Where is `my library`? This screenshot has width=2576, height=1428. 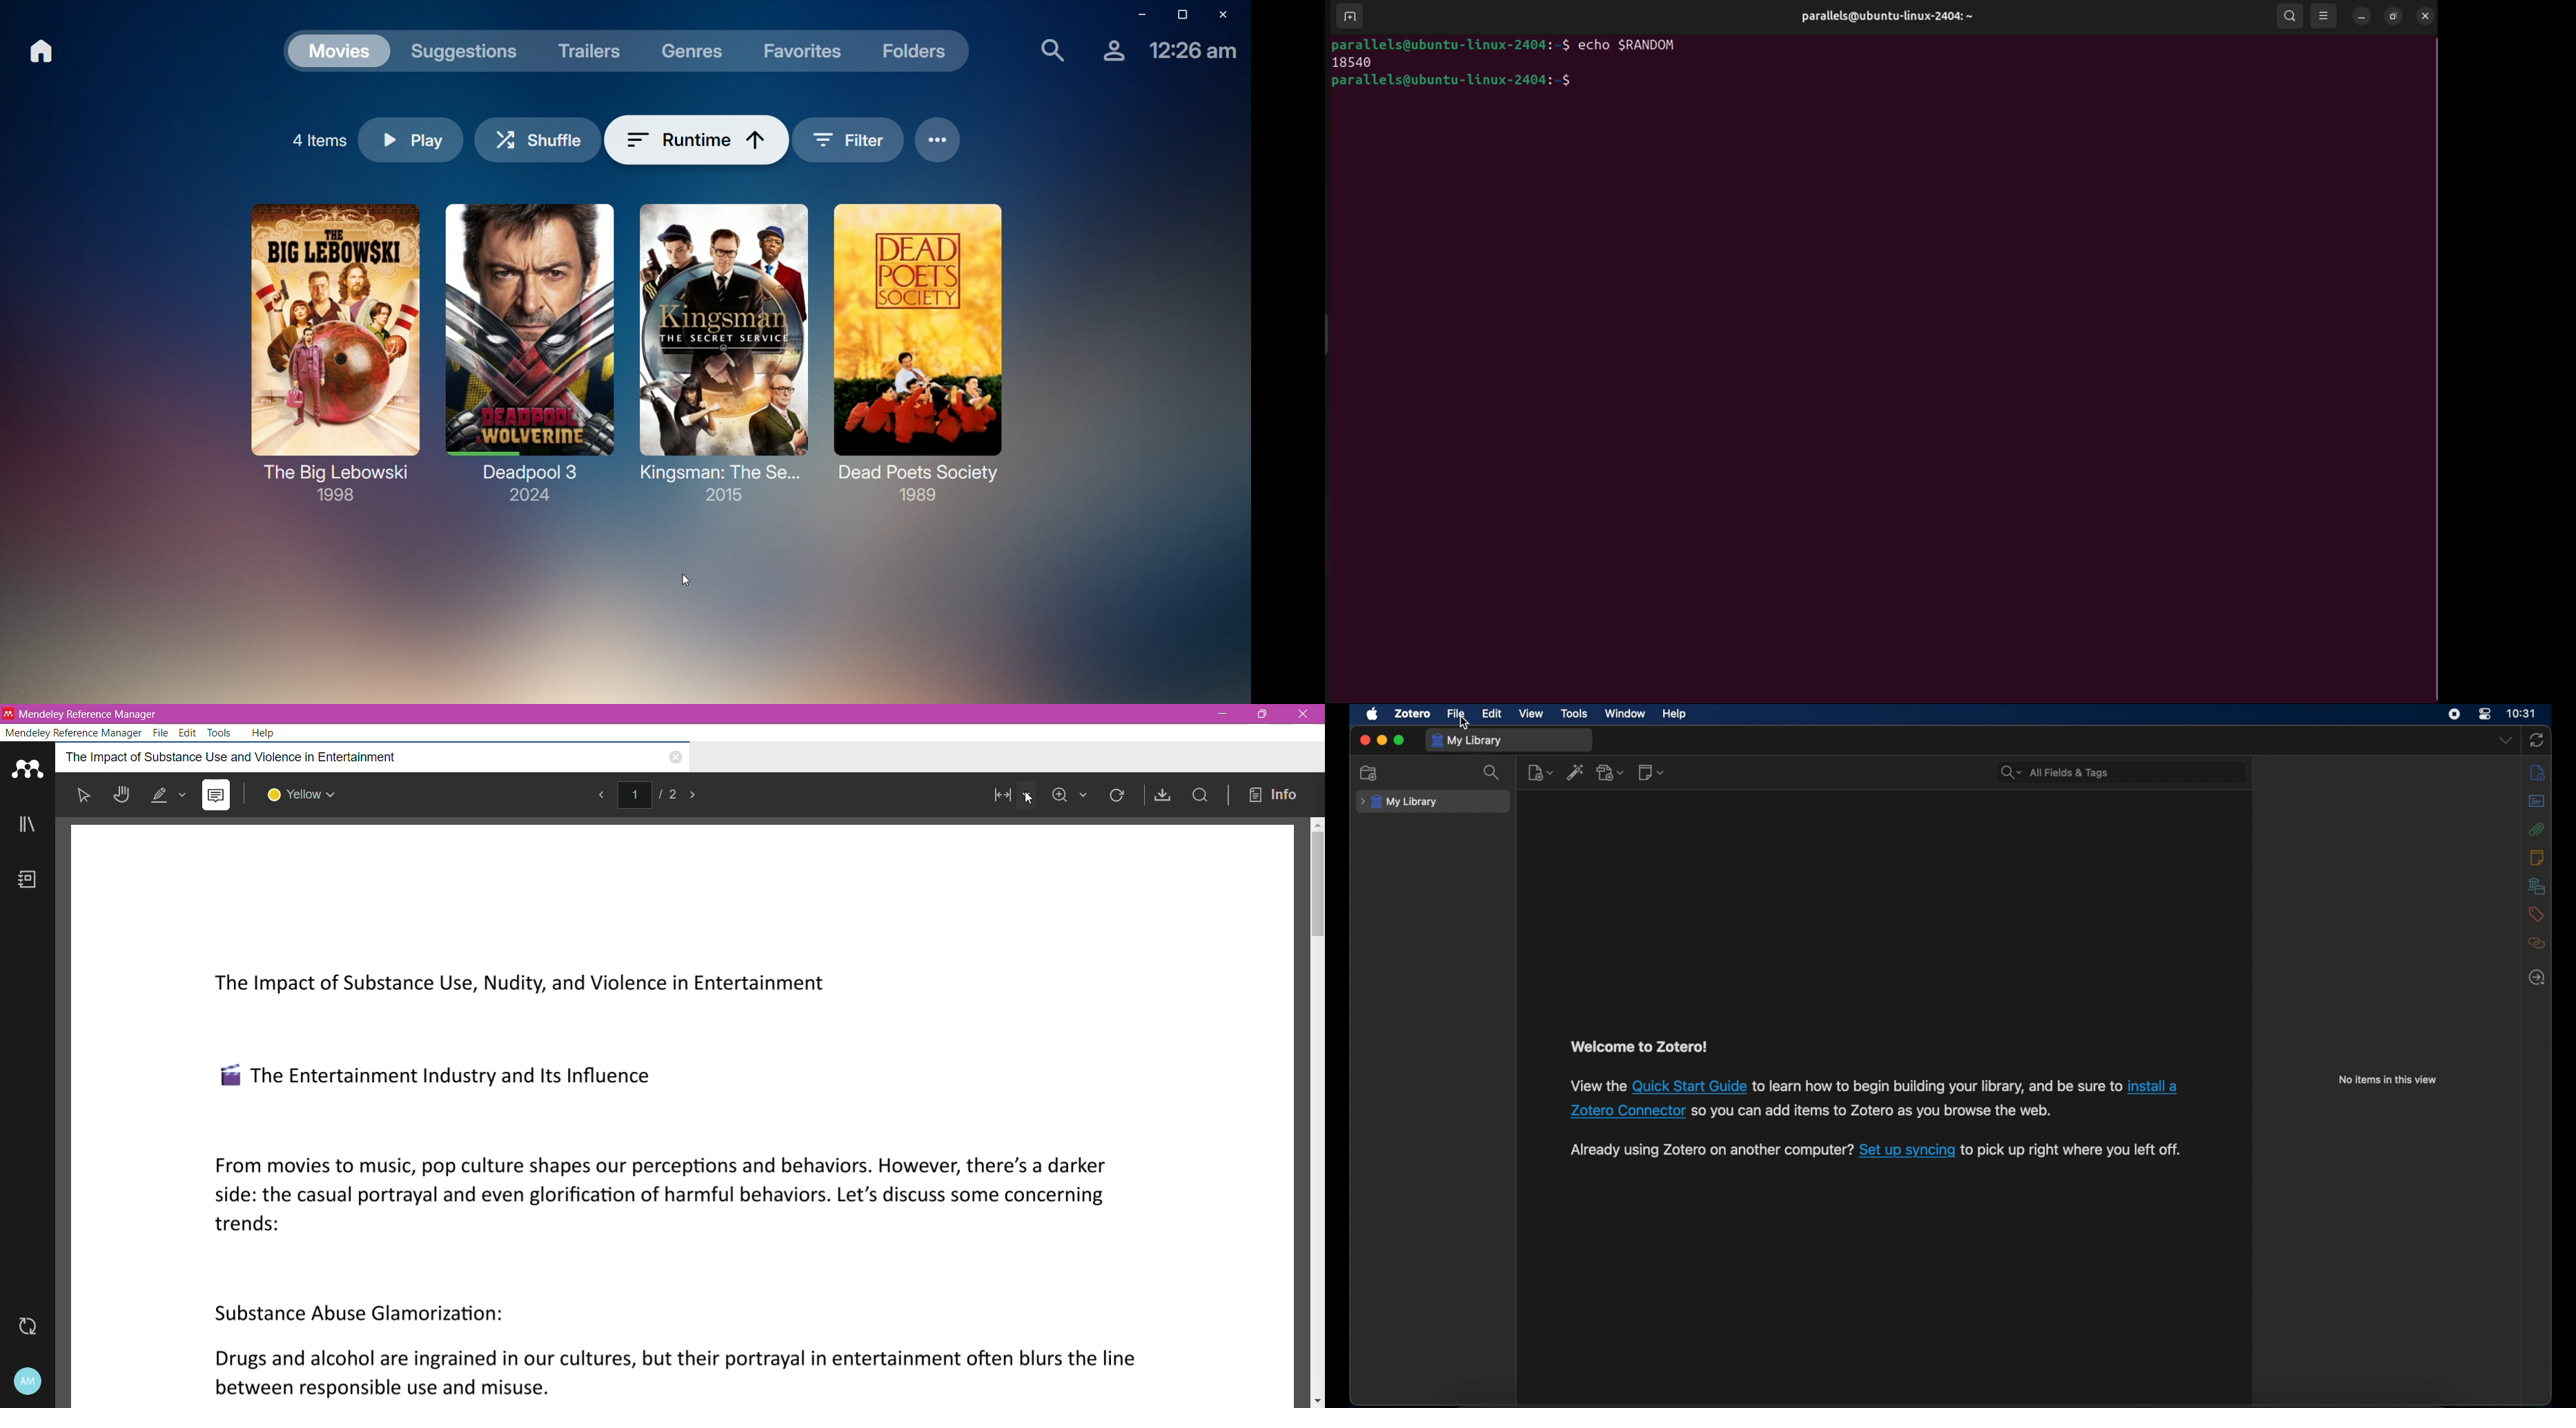 my library is located at coordinates (1468, 741).